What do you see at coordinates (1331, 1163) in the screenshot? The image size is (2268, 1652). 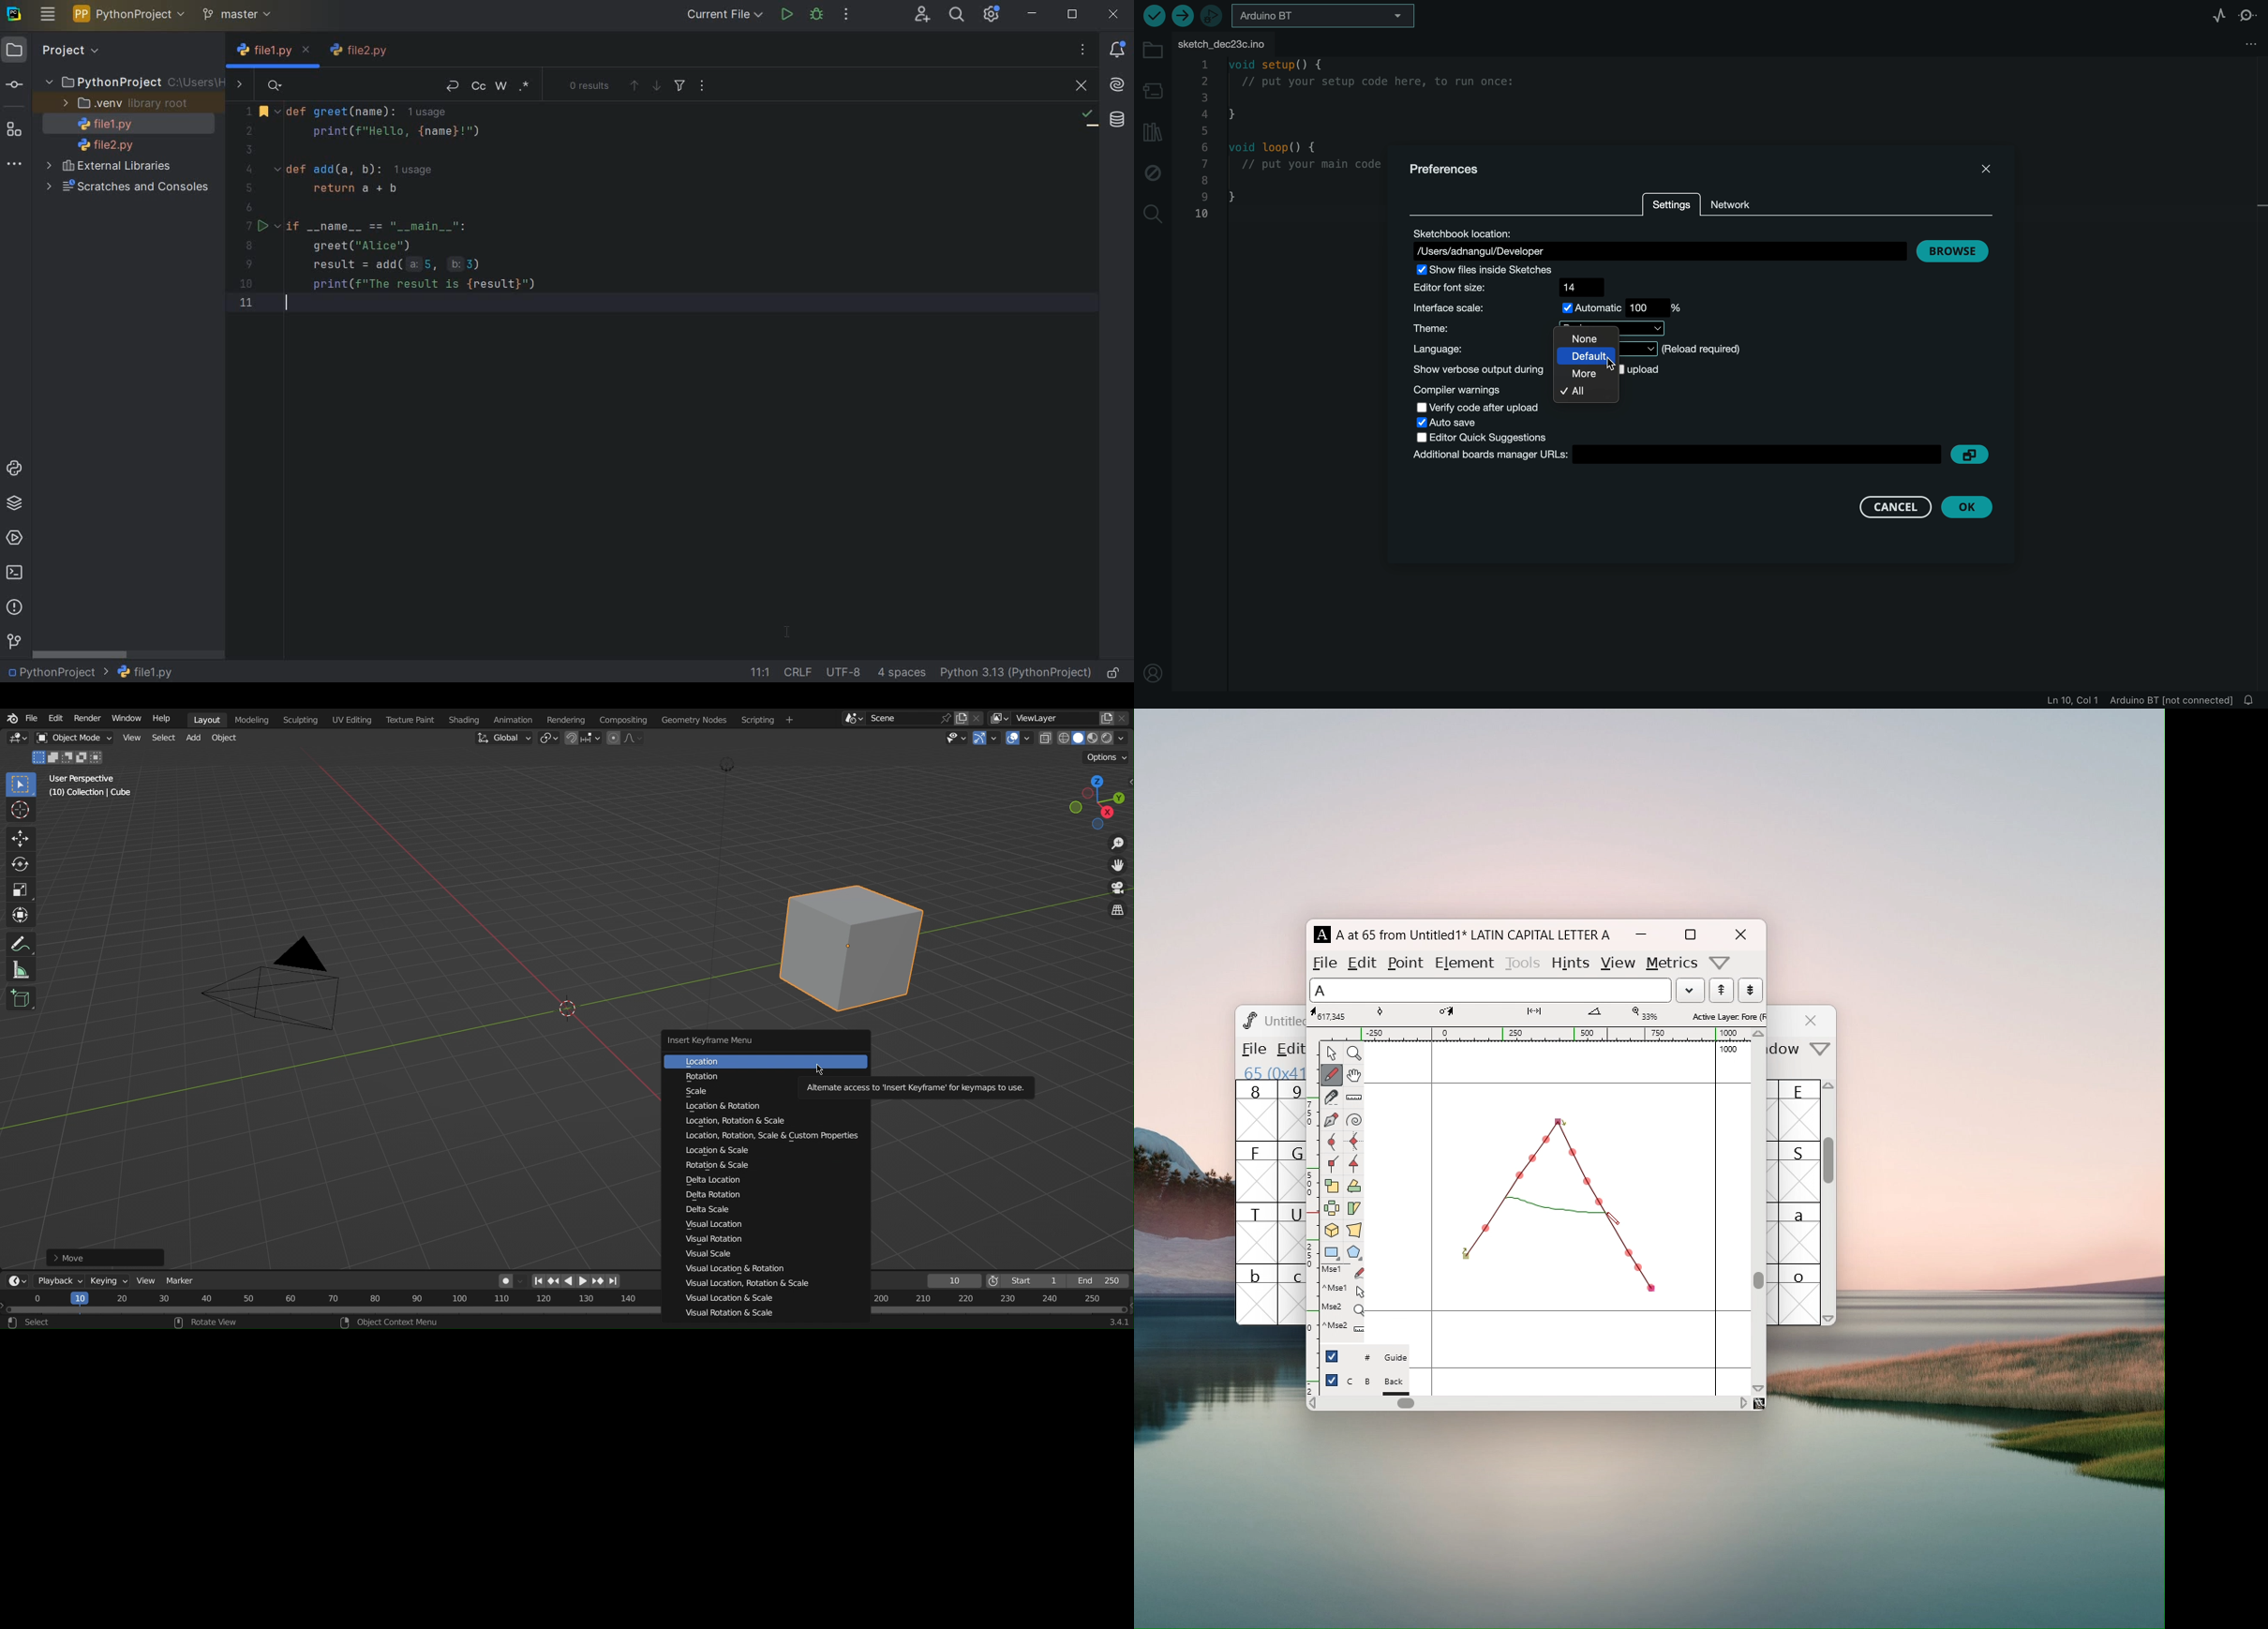 I see `add a corner point` at bounding box center [1331, 1163].